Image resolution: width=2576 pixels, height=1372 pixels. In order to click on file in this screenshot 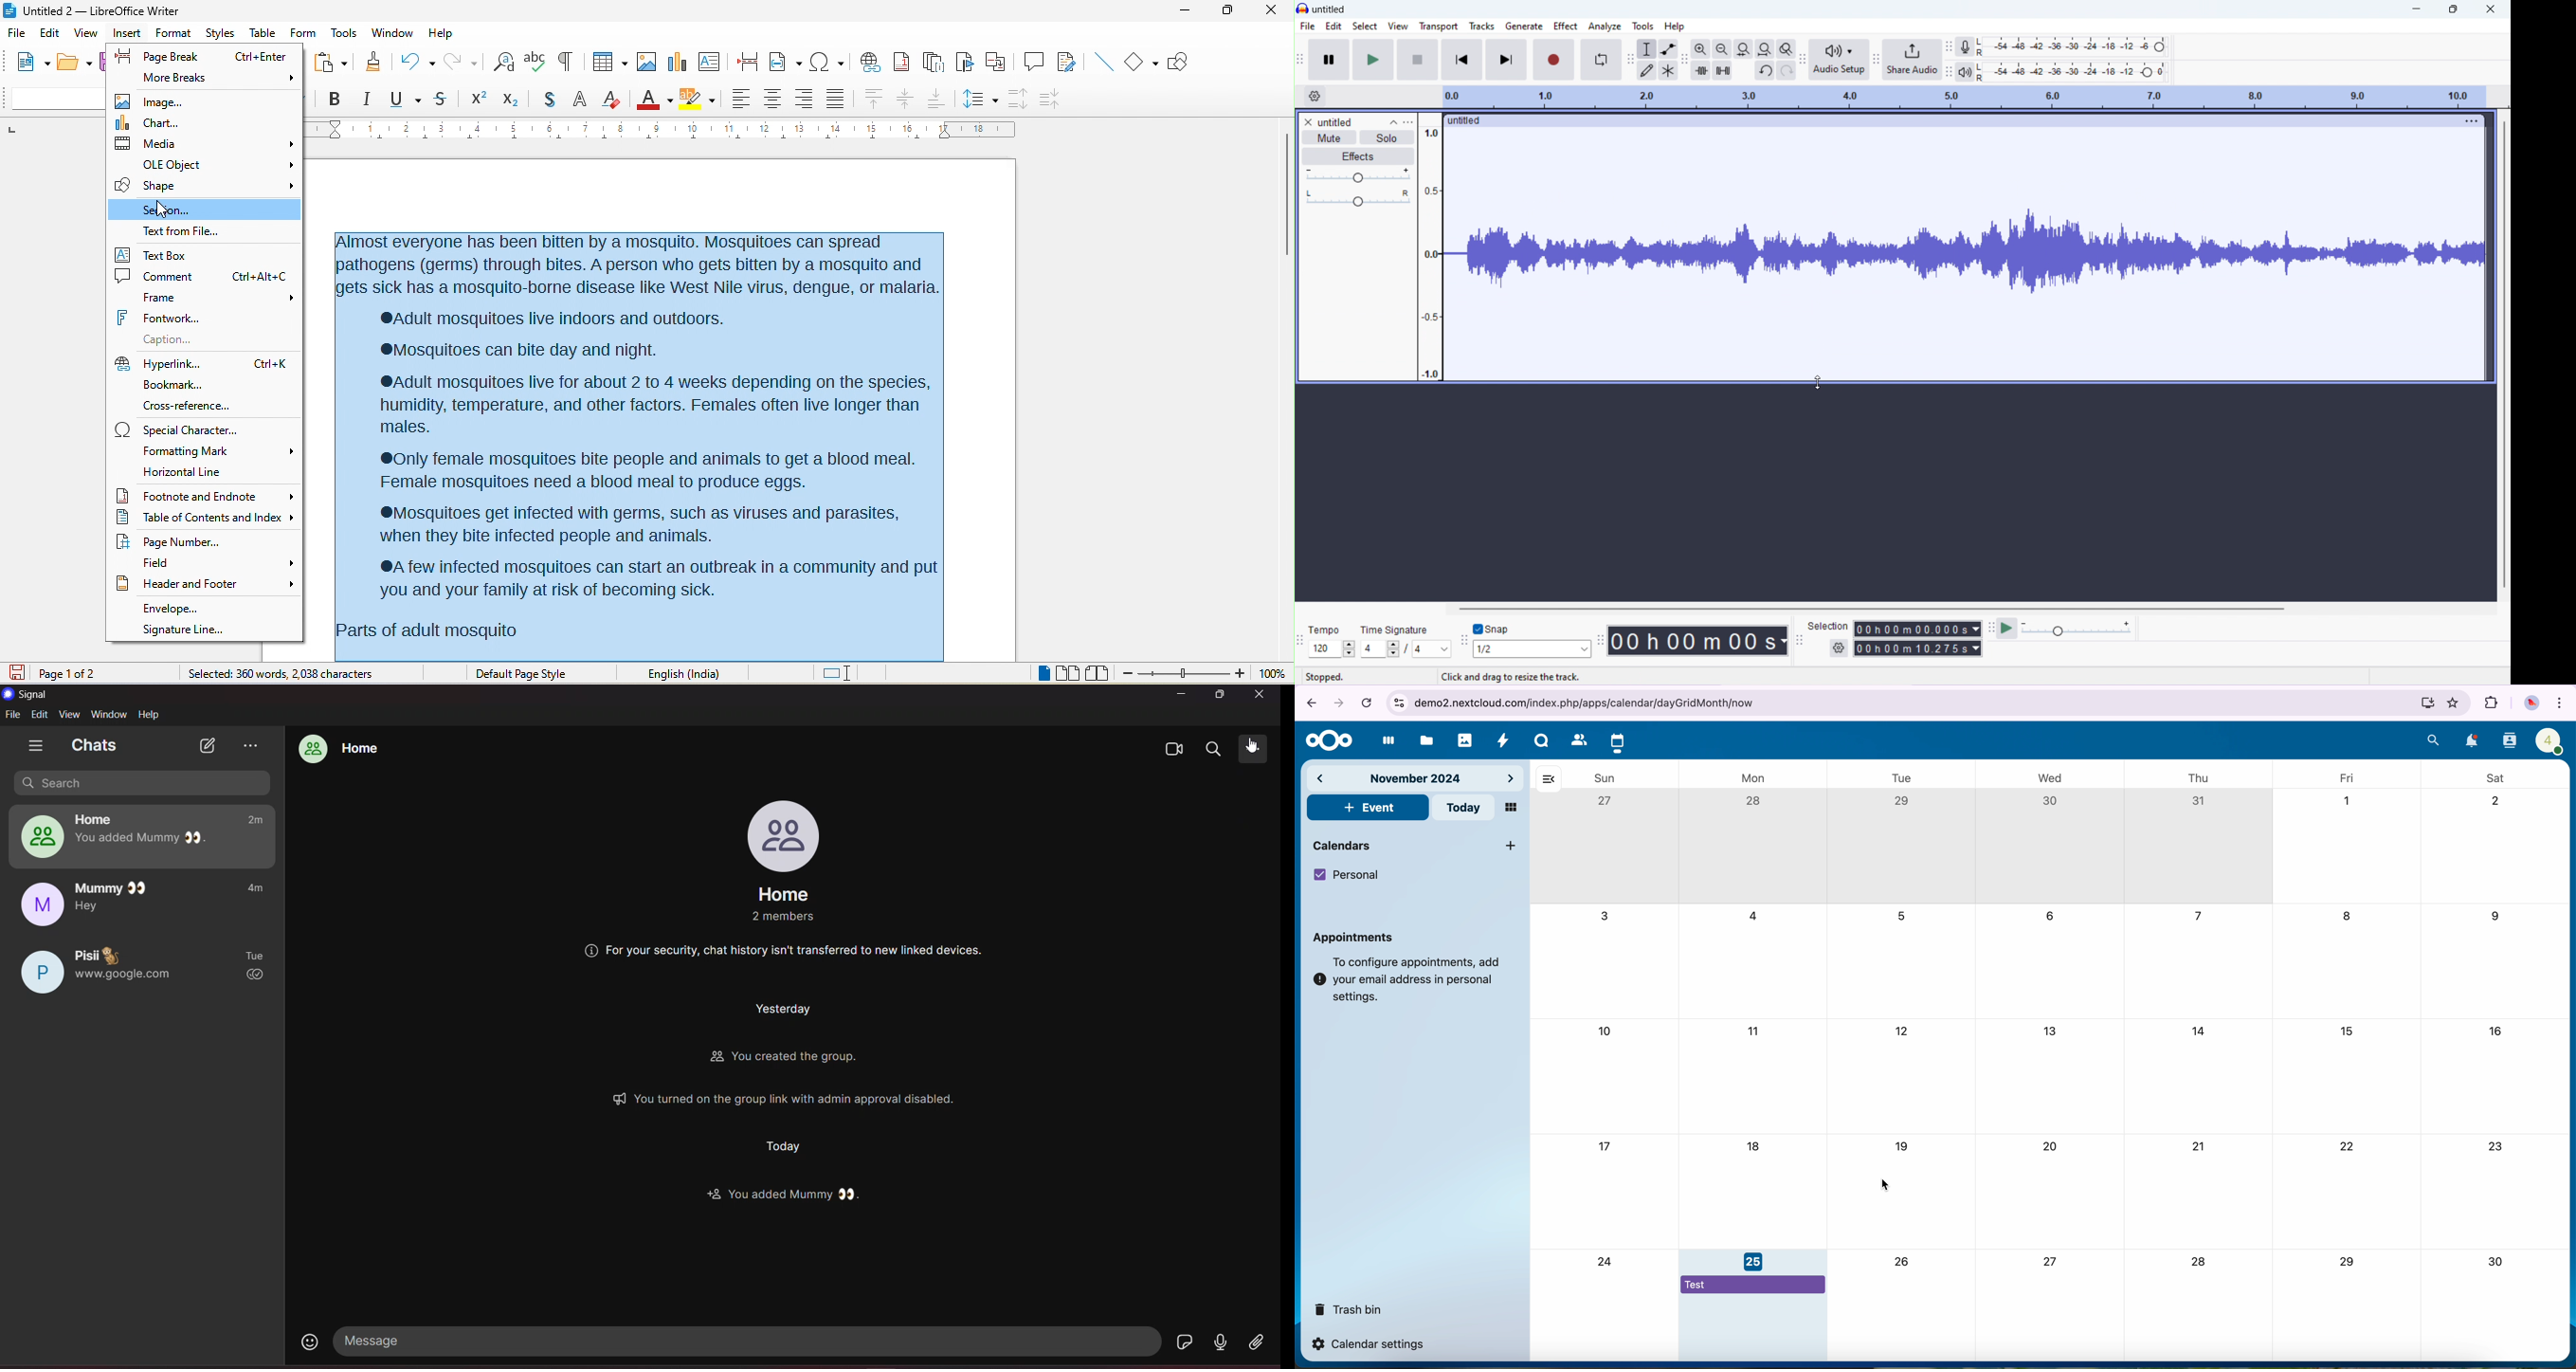, I will do `click(16, 34)`.